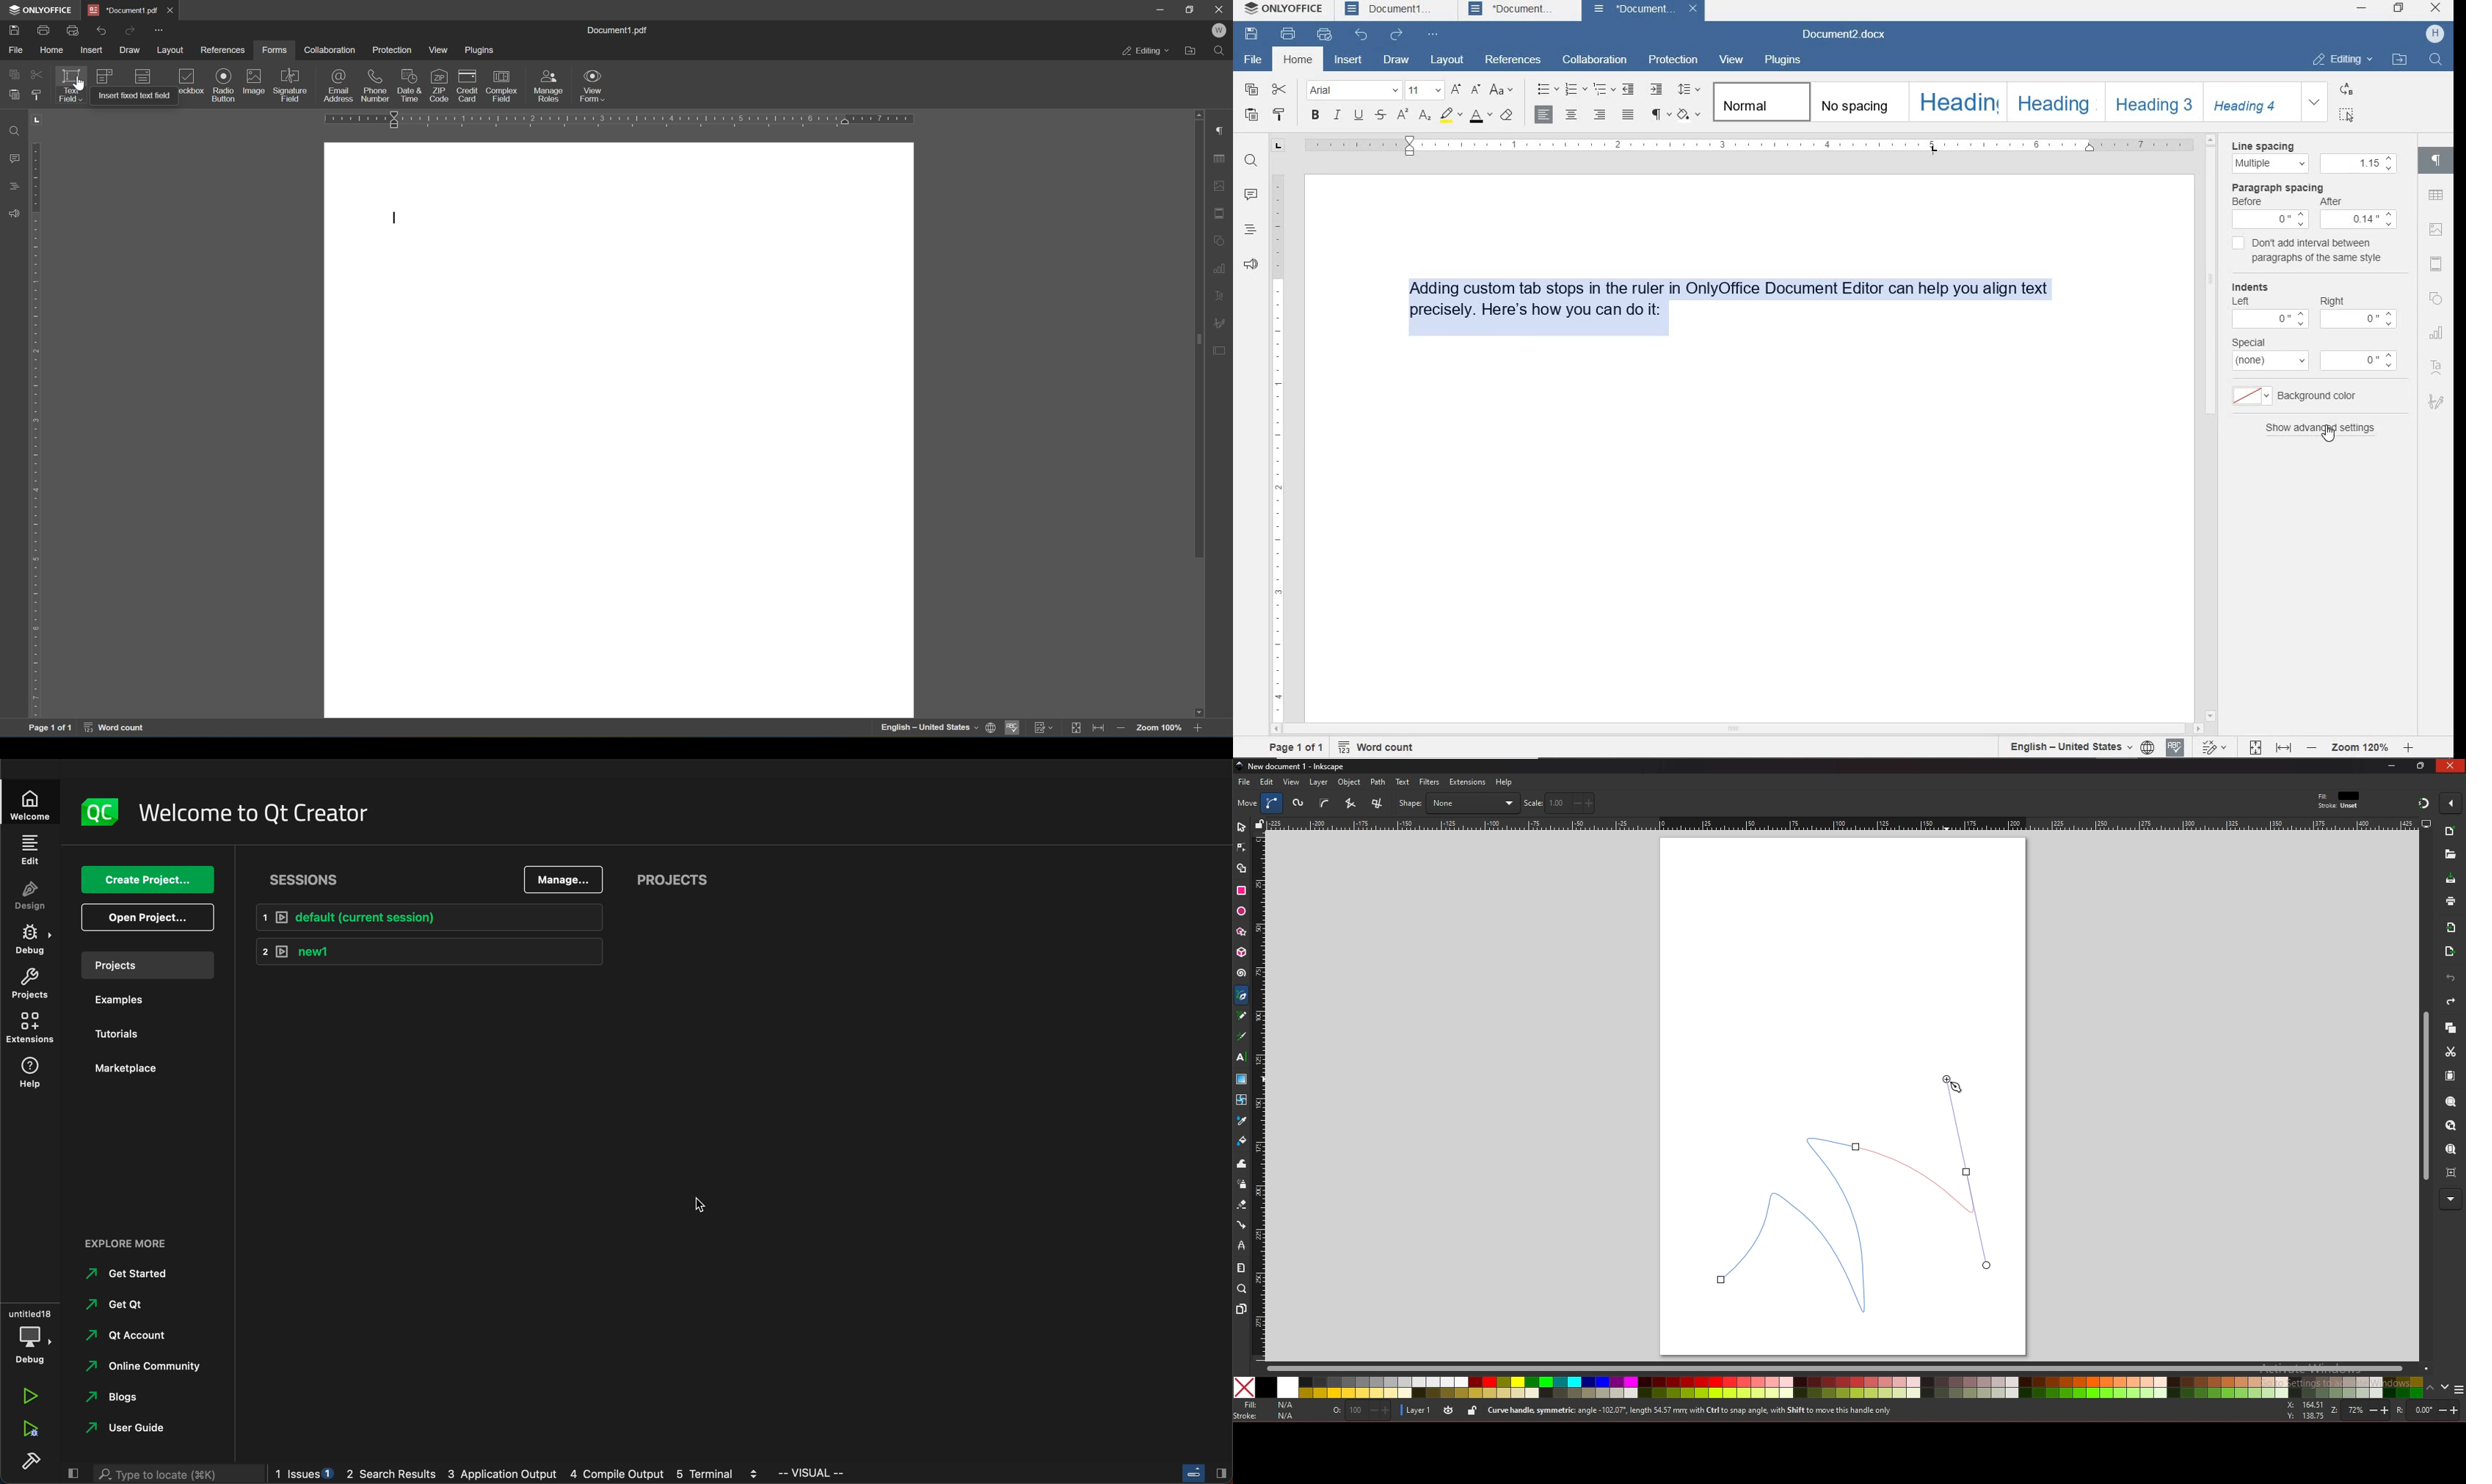 The image size is (2492, 1484). What do you see at coordinates (12, 74) in the screenshot?
I see `copy` at bounding box center [12, 74].